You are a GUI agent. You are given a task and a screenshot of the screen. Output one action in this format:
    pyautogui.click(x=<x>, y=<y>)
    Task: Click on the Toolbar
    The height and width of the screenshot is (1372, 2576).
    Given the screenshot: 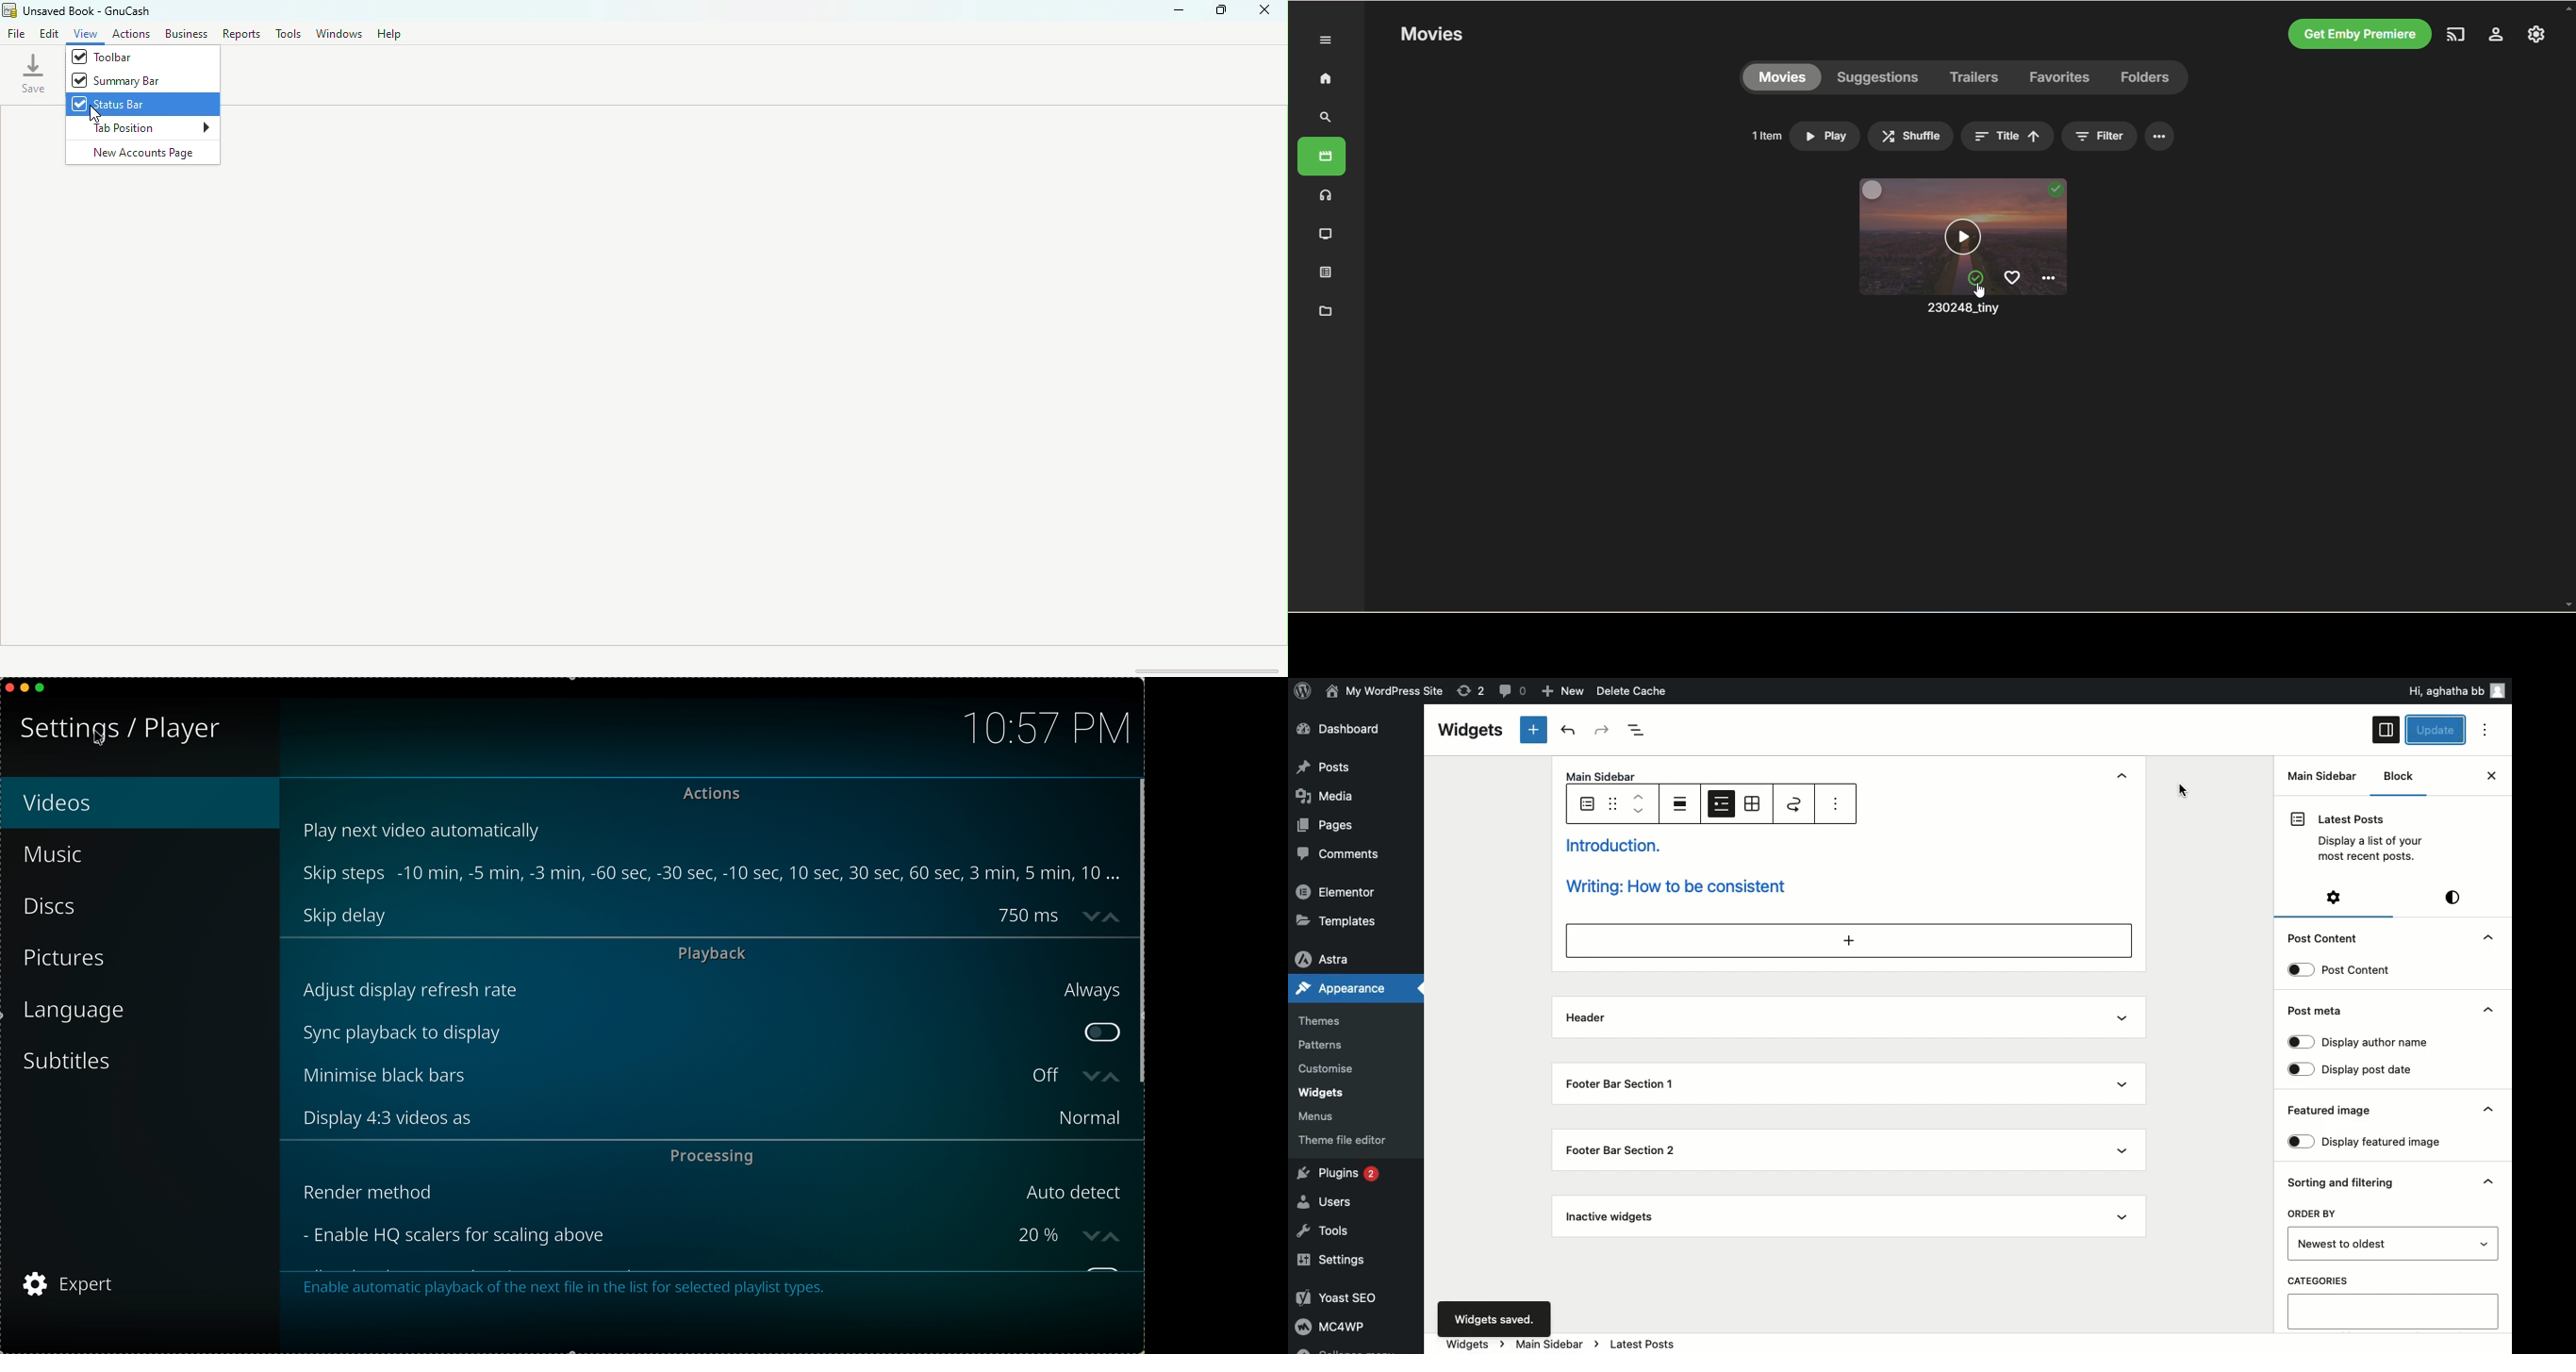 What is the action you would take?
    pyautogui.click(x=111, y=58)
    